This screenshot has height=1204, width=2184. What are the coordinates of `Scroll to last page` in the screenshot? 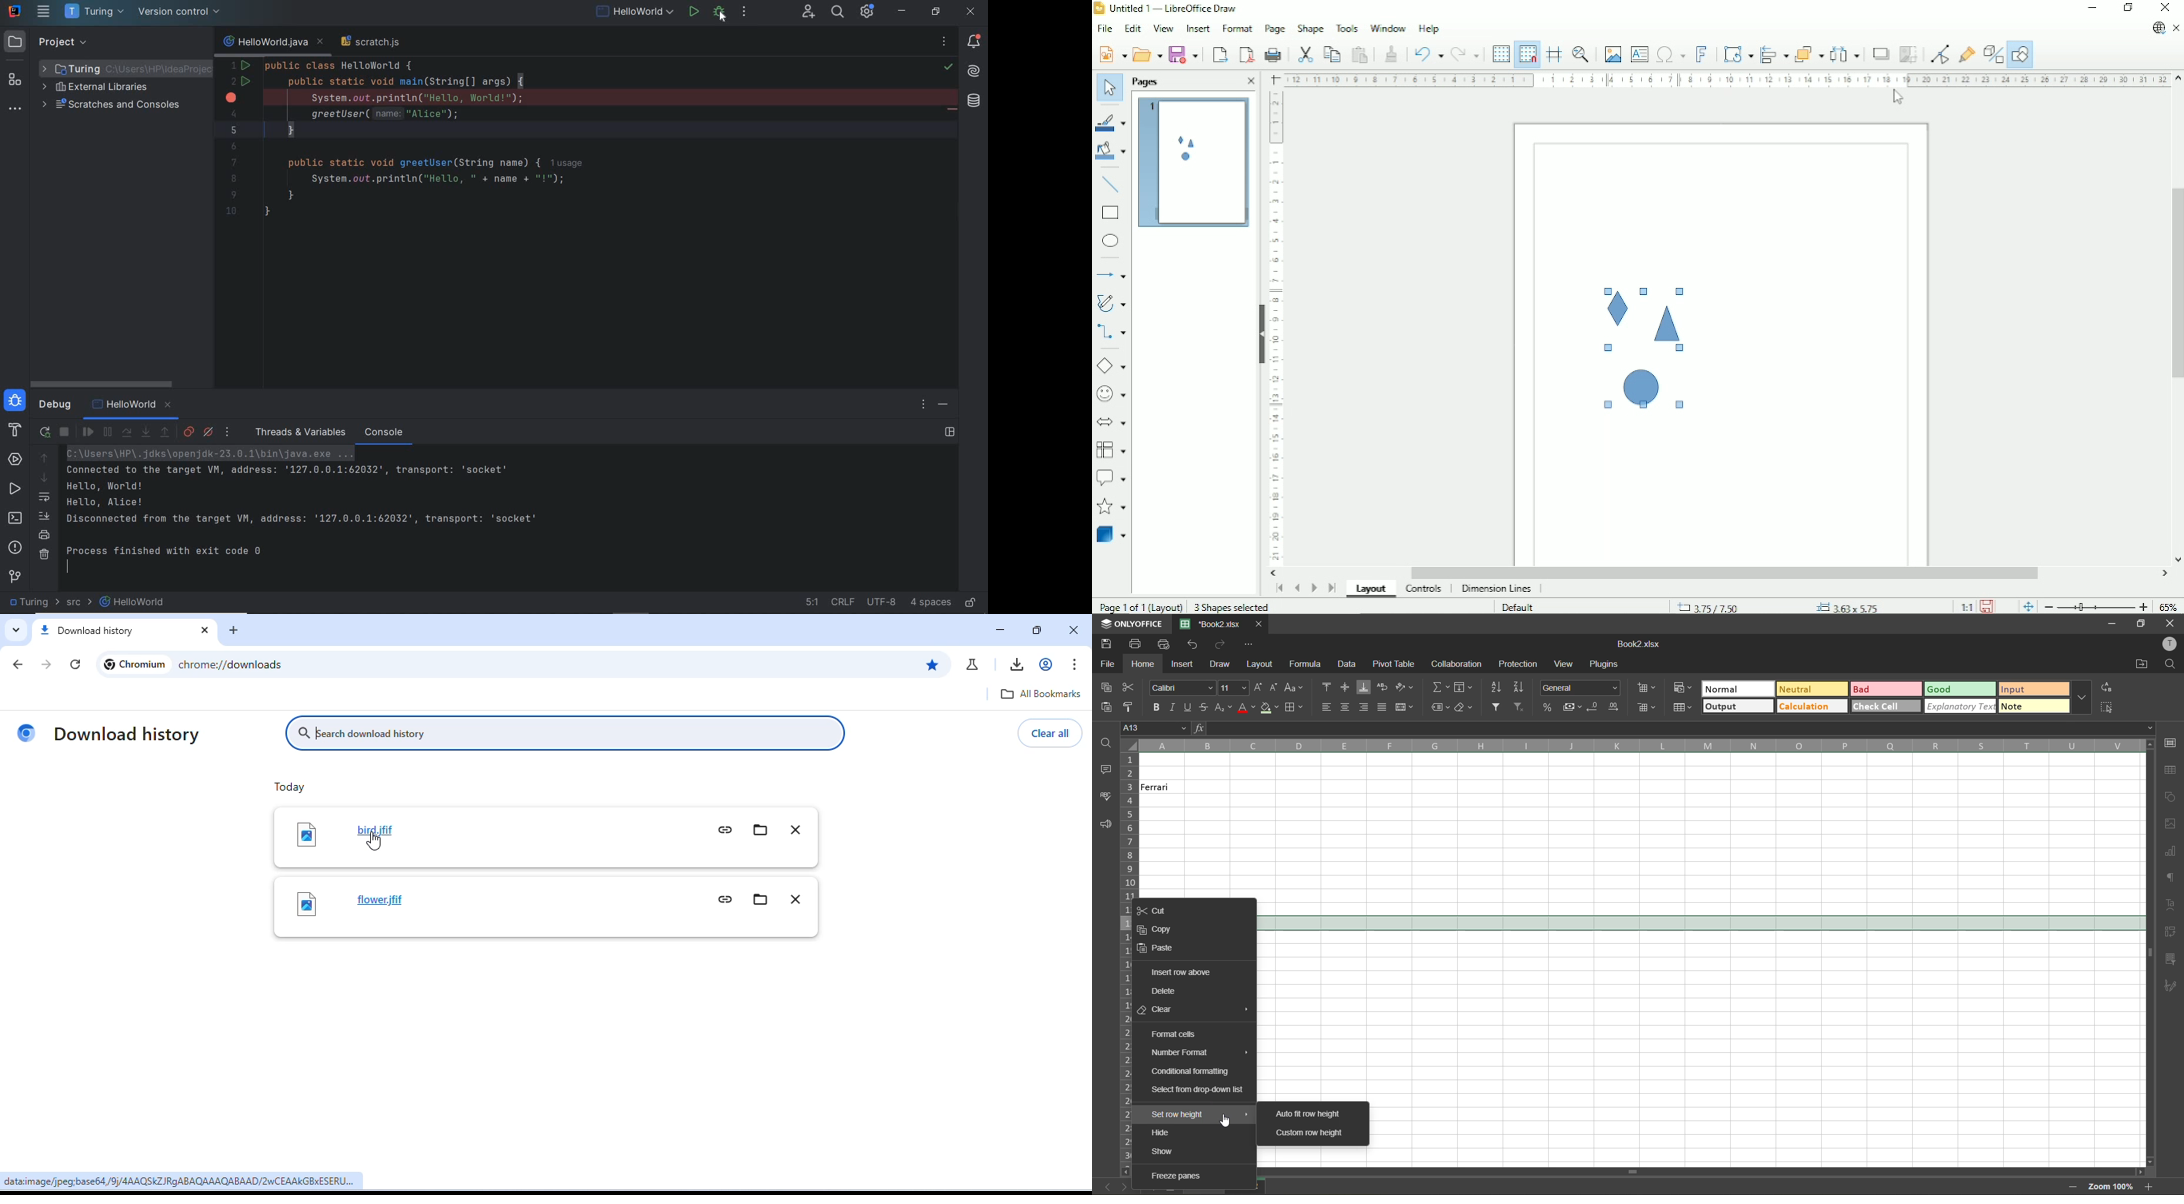 It's located at (1332, 588).